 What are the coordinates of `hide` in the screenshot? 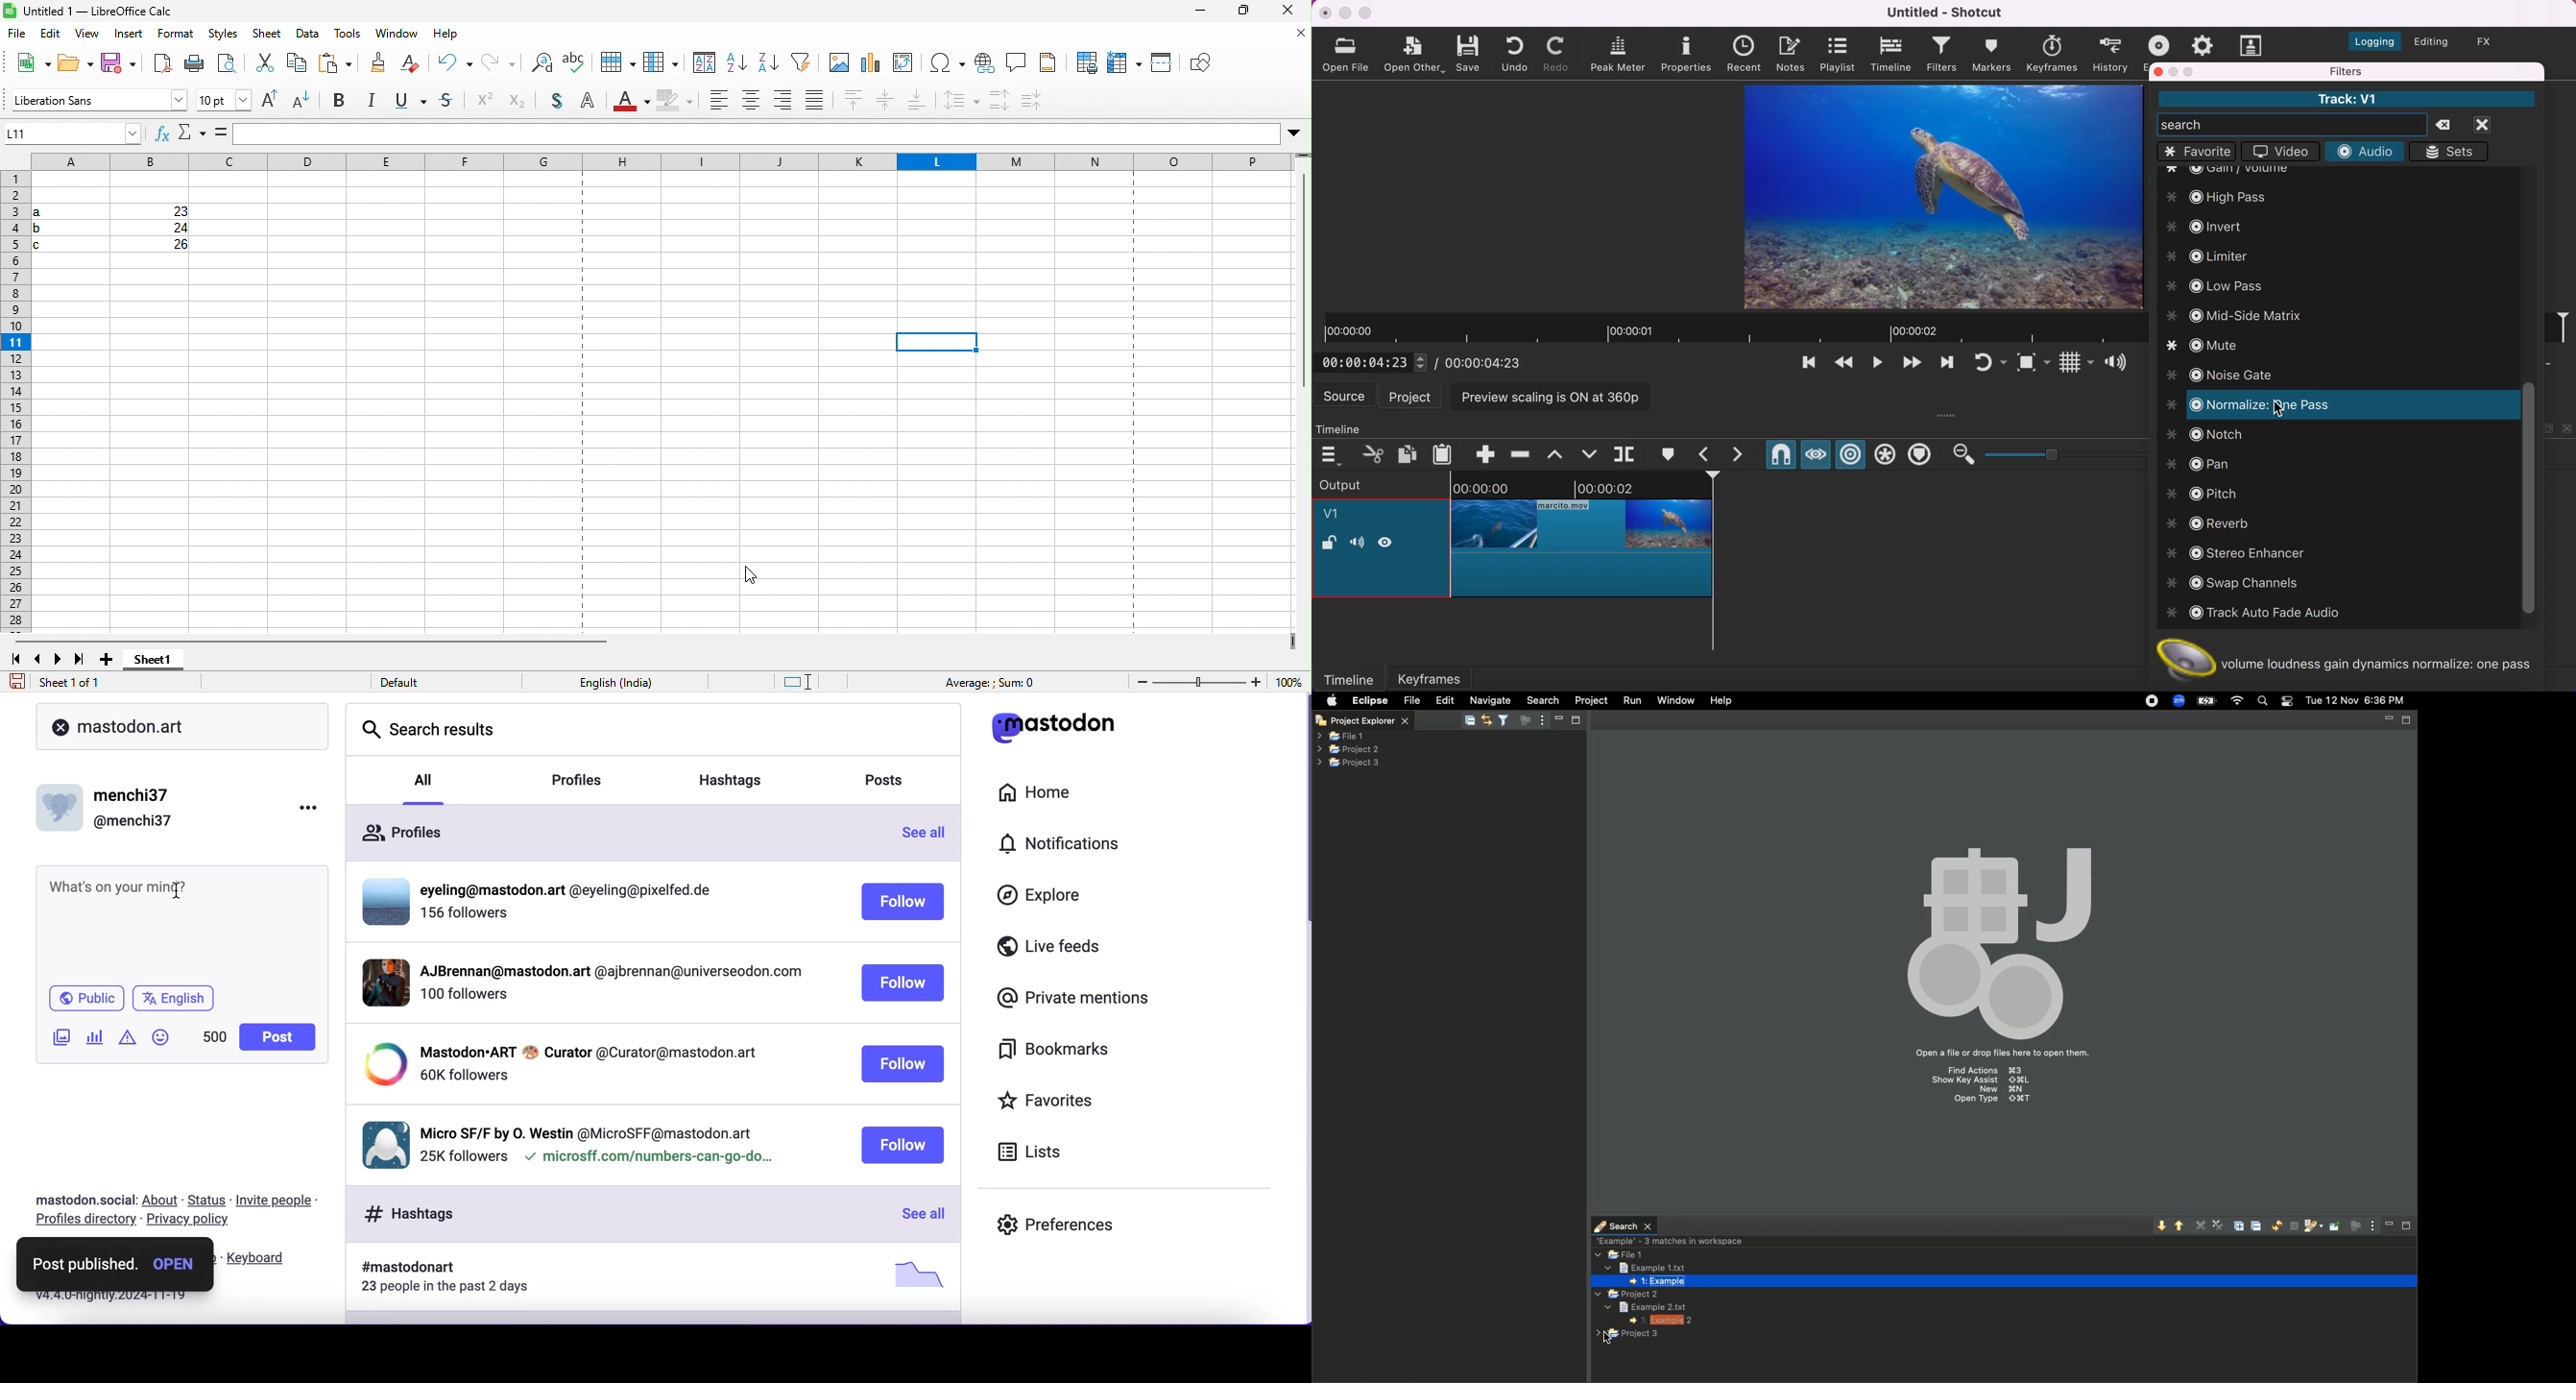 It's located at (1389, 542).